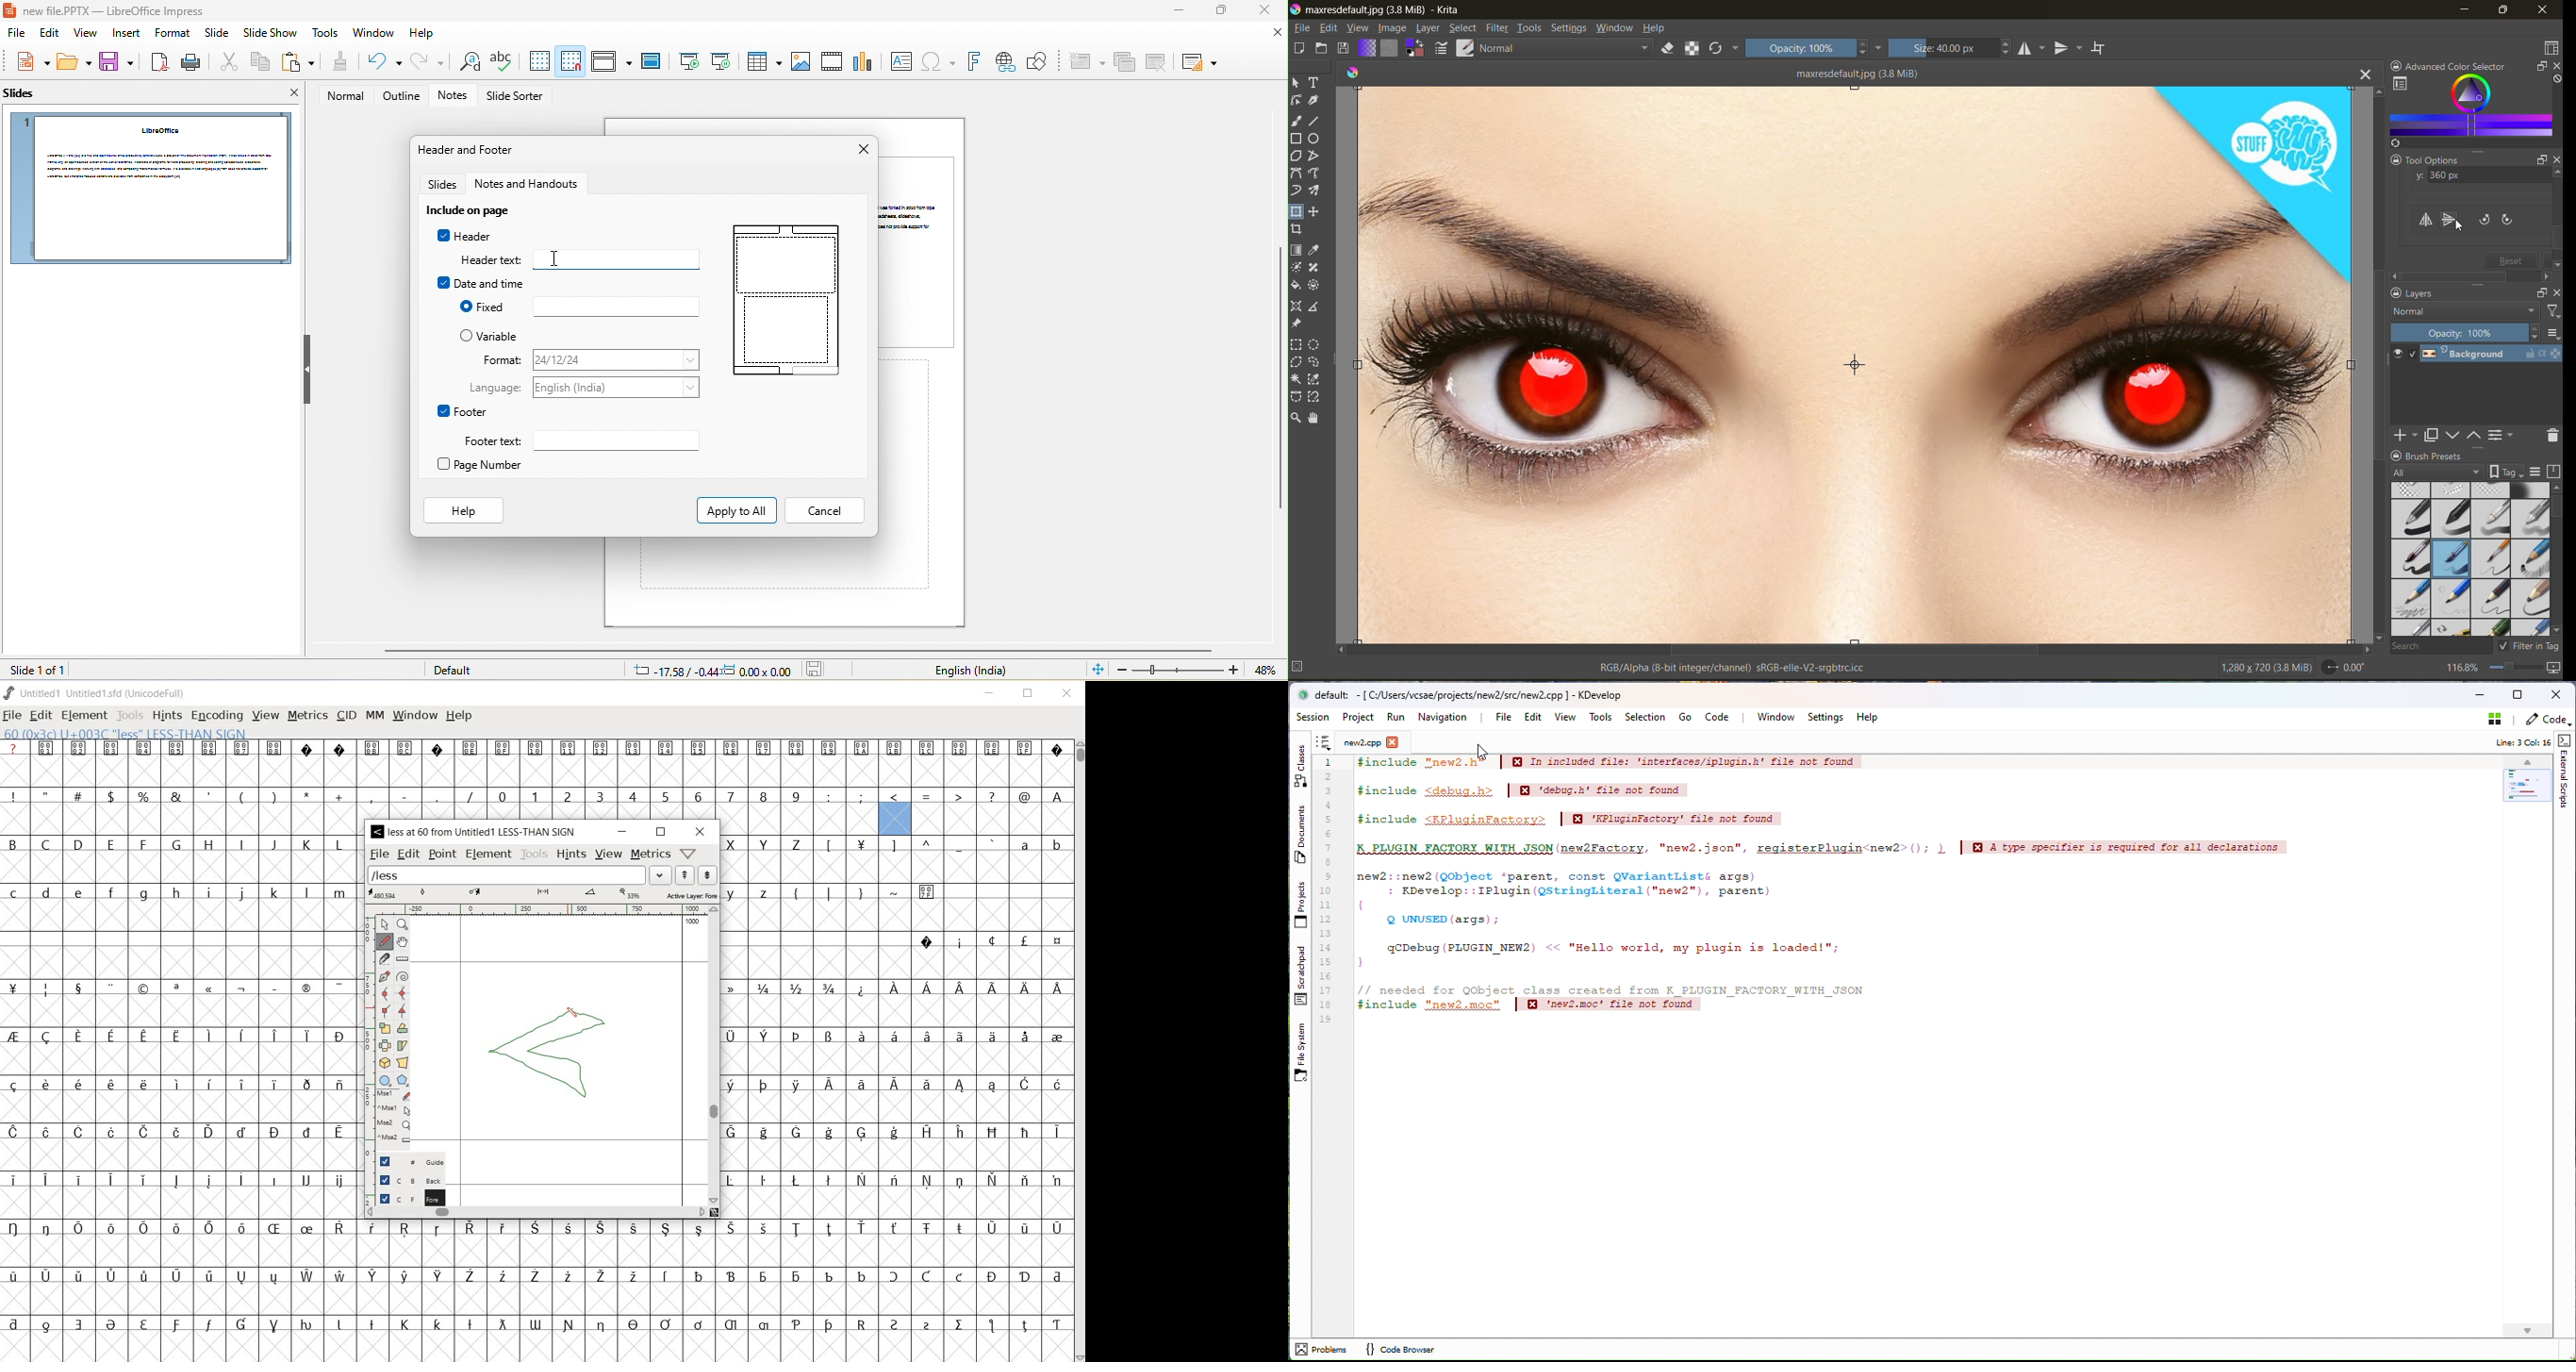 This screenshot has height=1372, width=2576. What do you see at coordinates (384, 1027) in the screenshot?
I see `scale the selection` at bounding box center [384, 1027].